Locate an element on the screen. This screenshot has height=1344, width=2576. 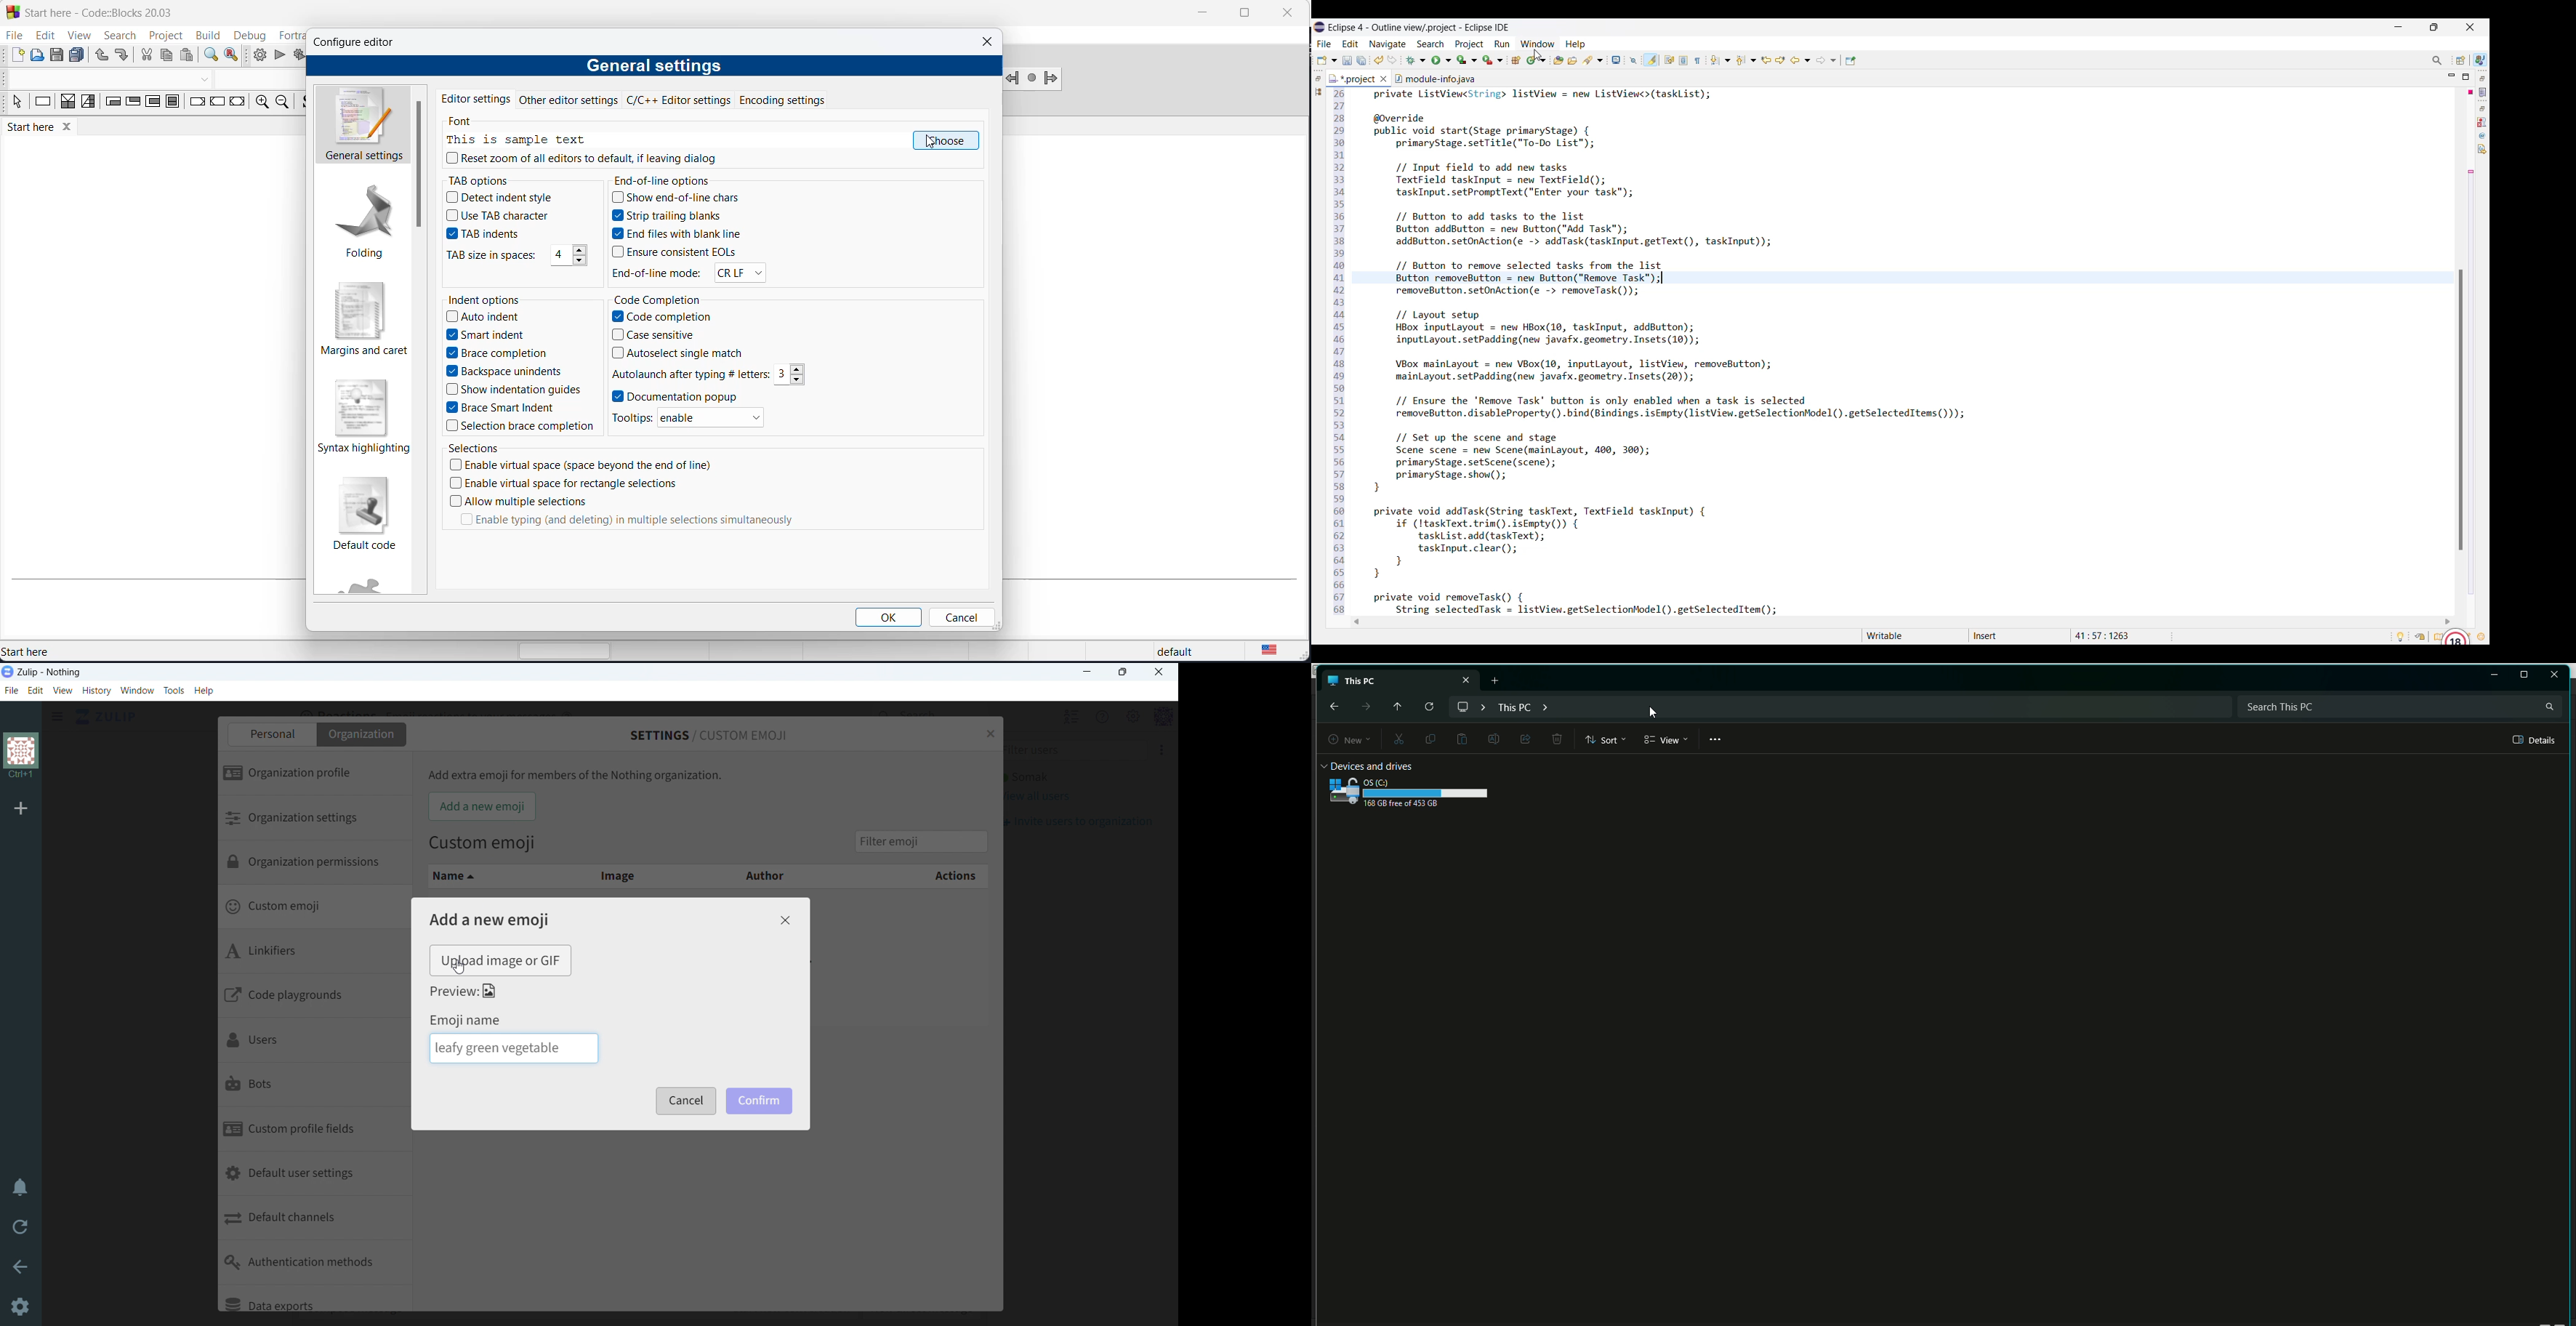
Save is located at coordinates (1347, 61).